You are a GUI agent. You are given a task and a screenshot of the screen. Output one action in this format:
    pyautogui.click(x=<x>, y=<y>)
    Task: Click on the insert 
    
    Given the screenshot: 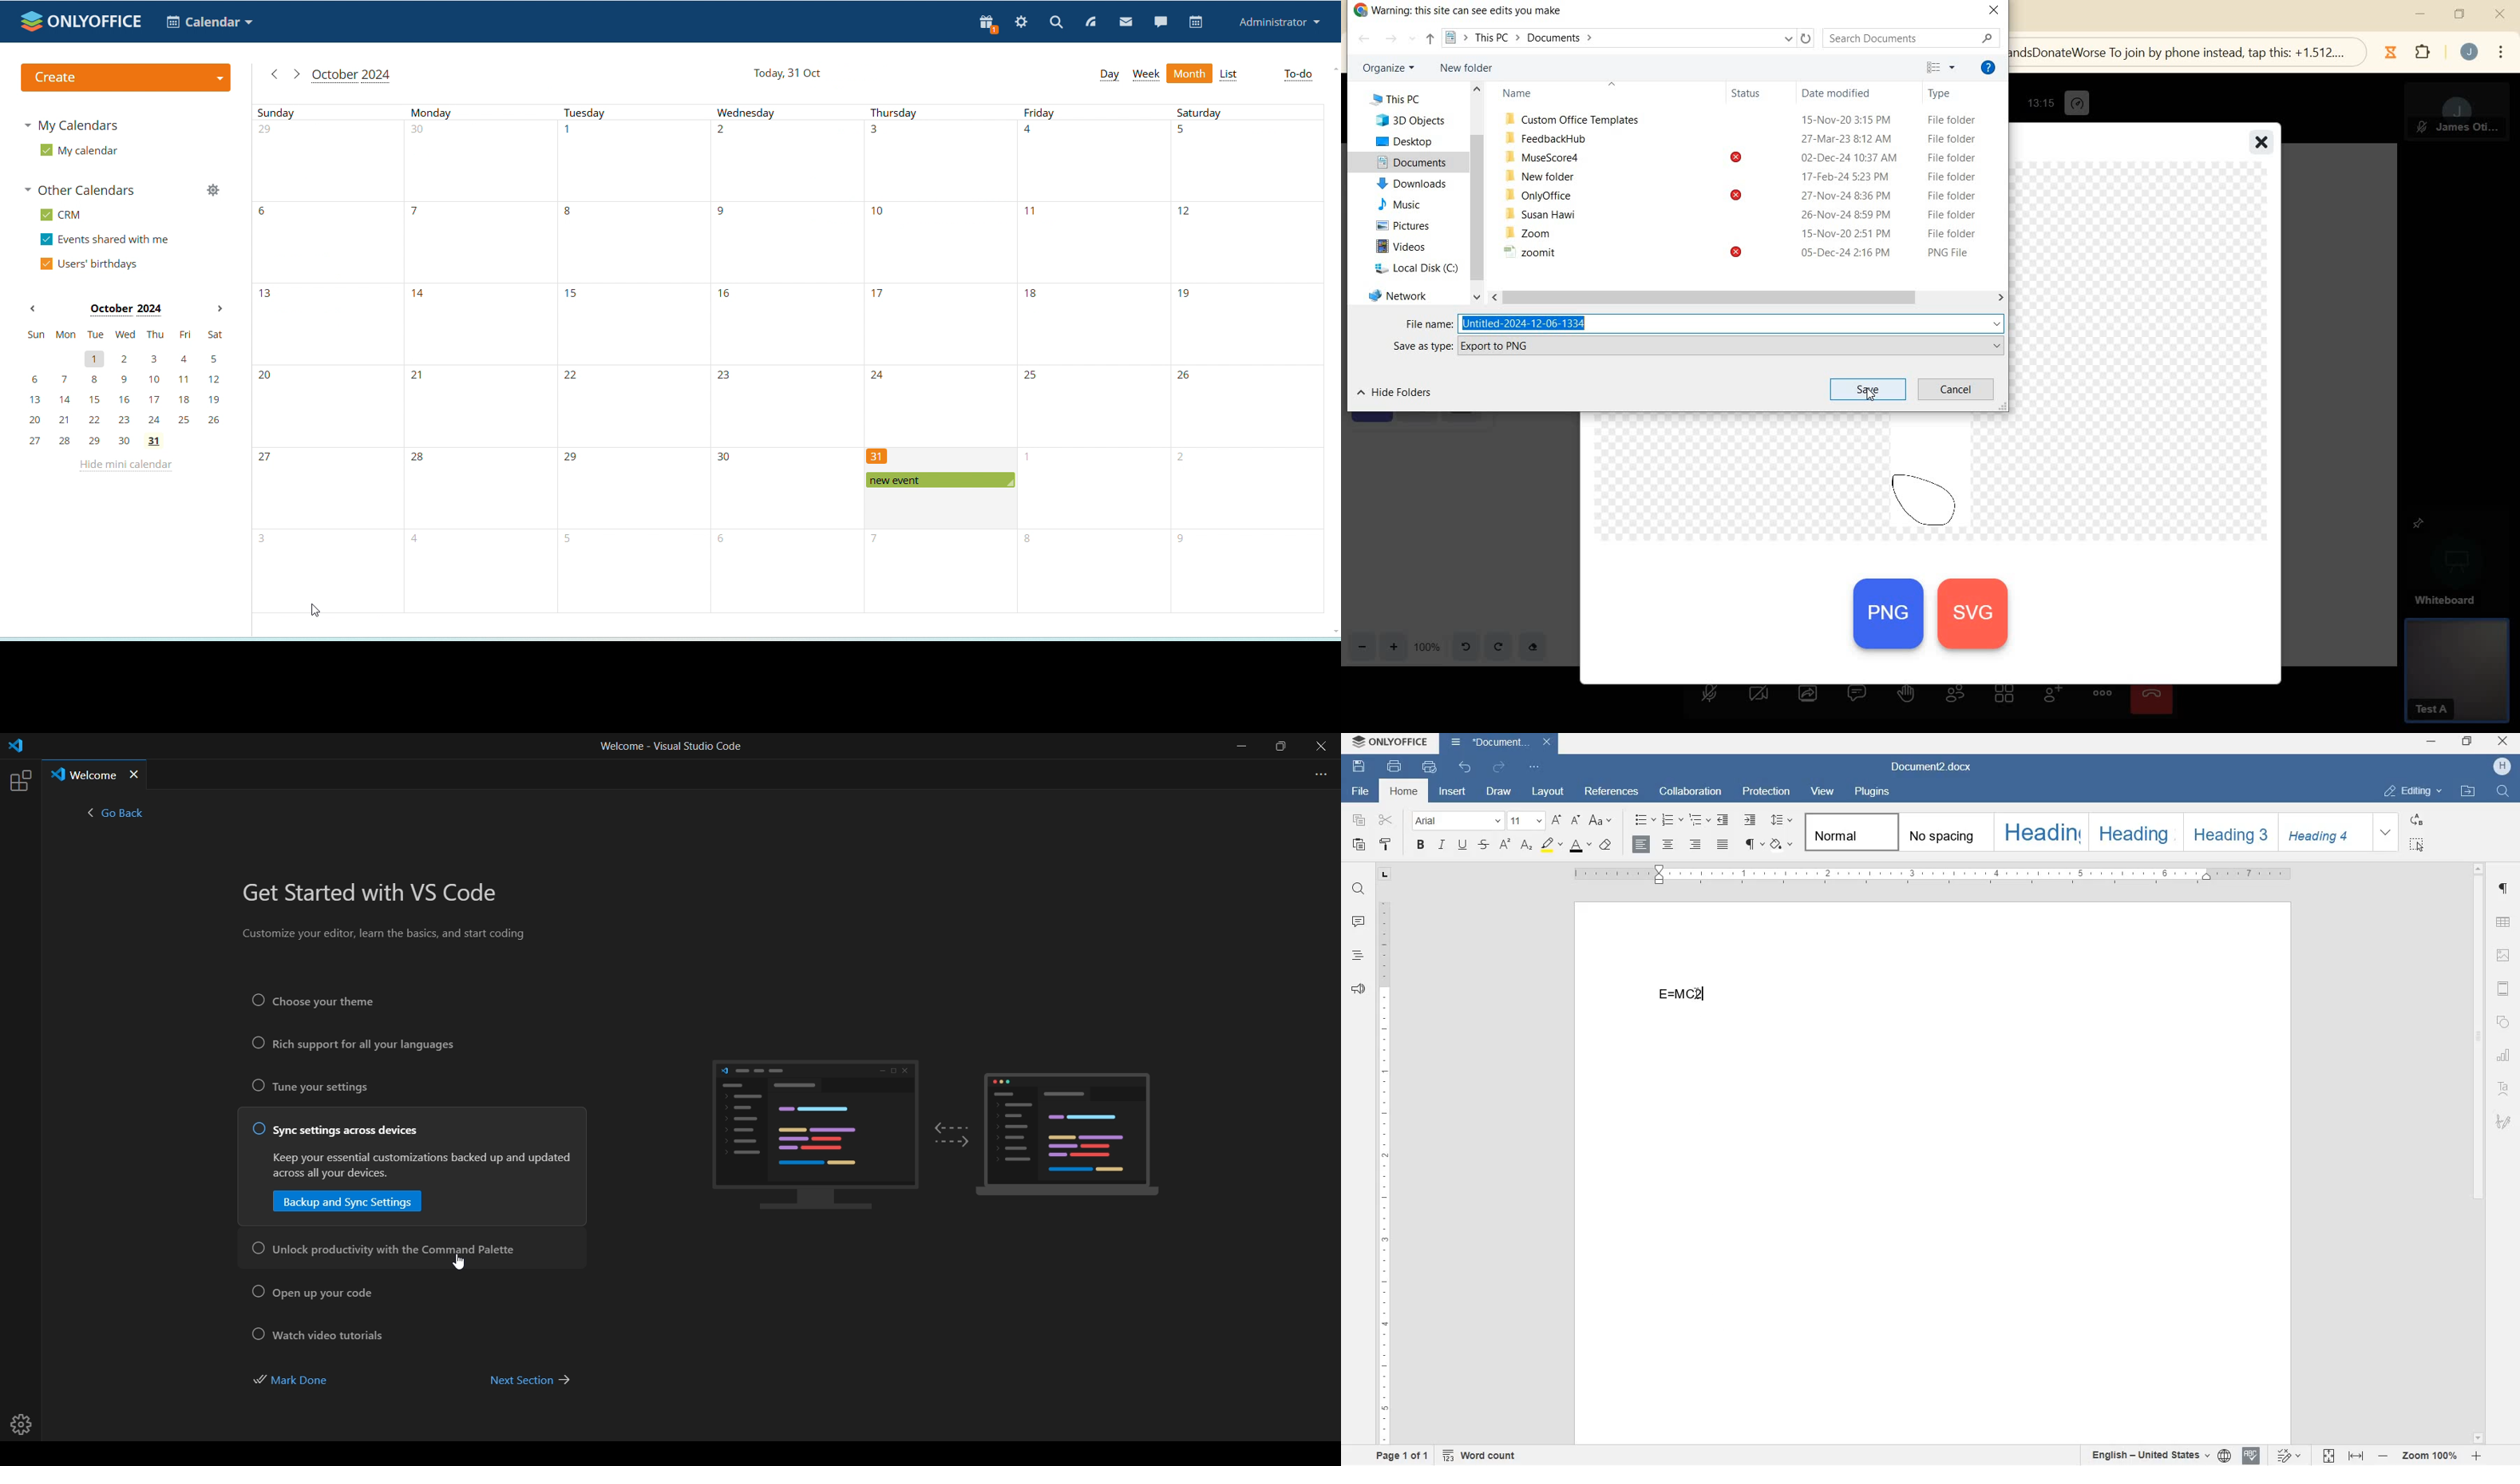 What is the action you would take?
    pyautogui.click(x=1452, y=793)
    